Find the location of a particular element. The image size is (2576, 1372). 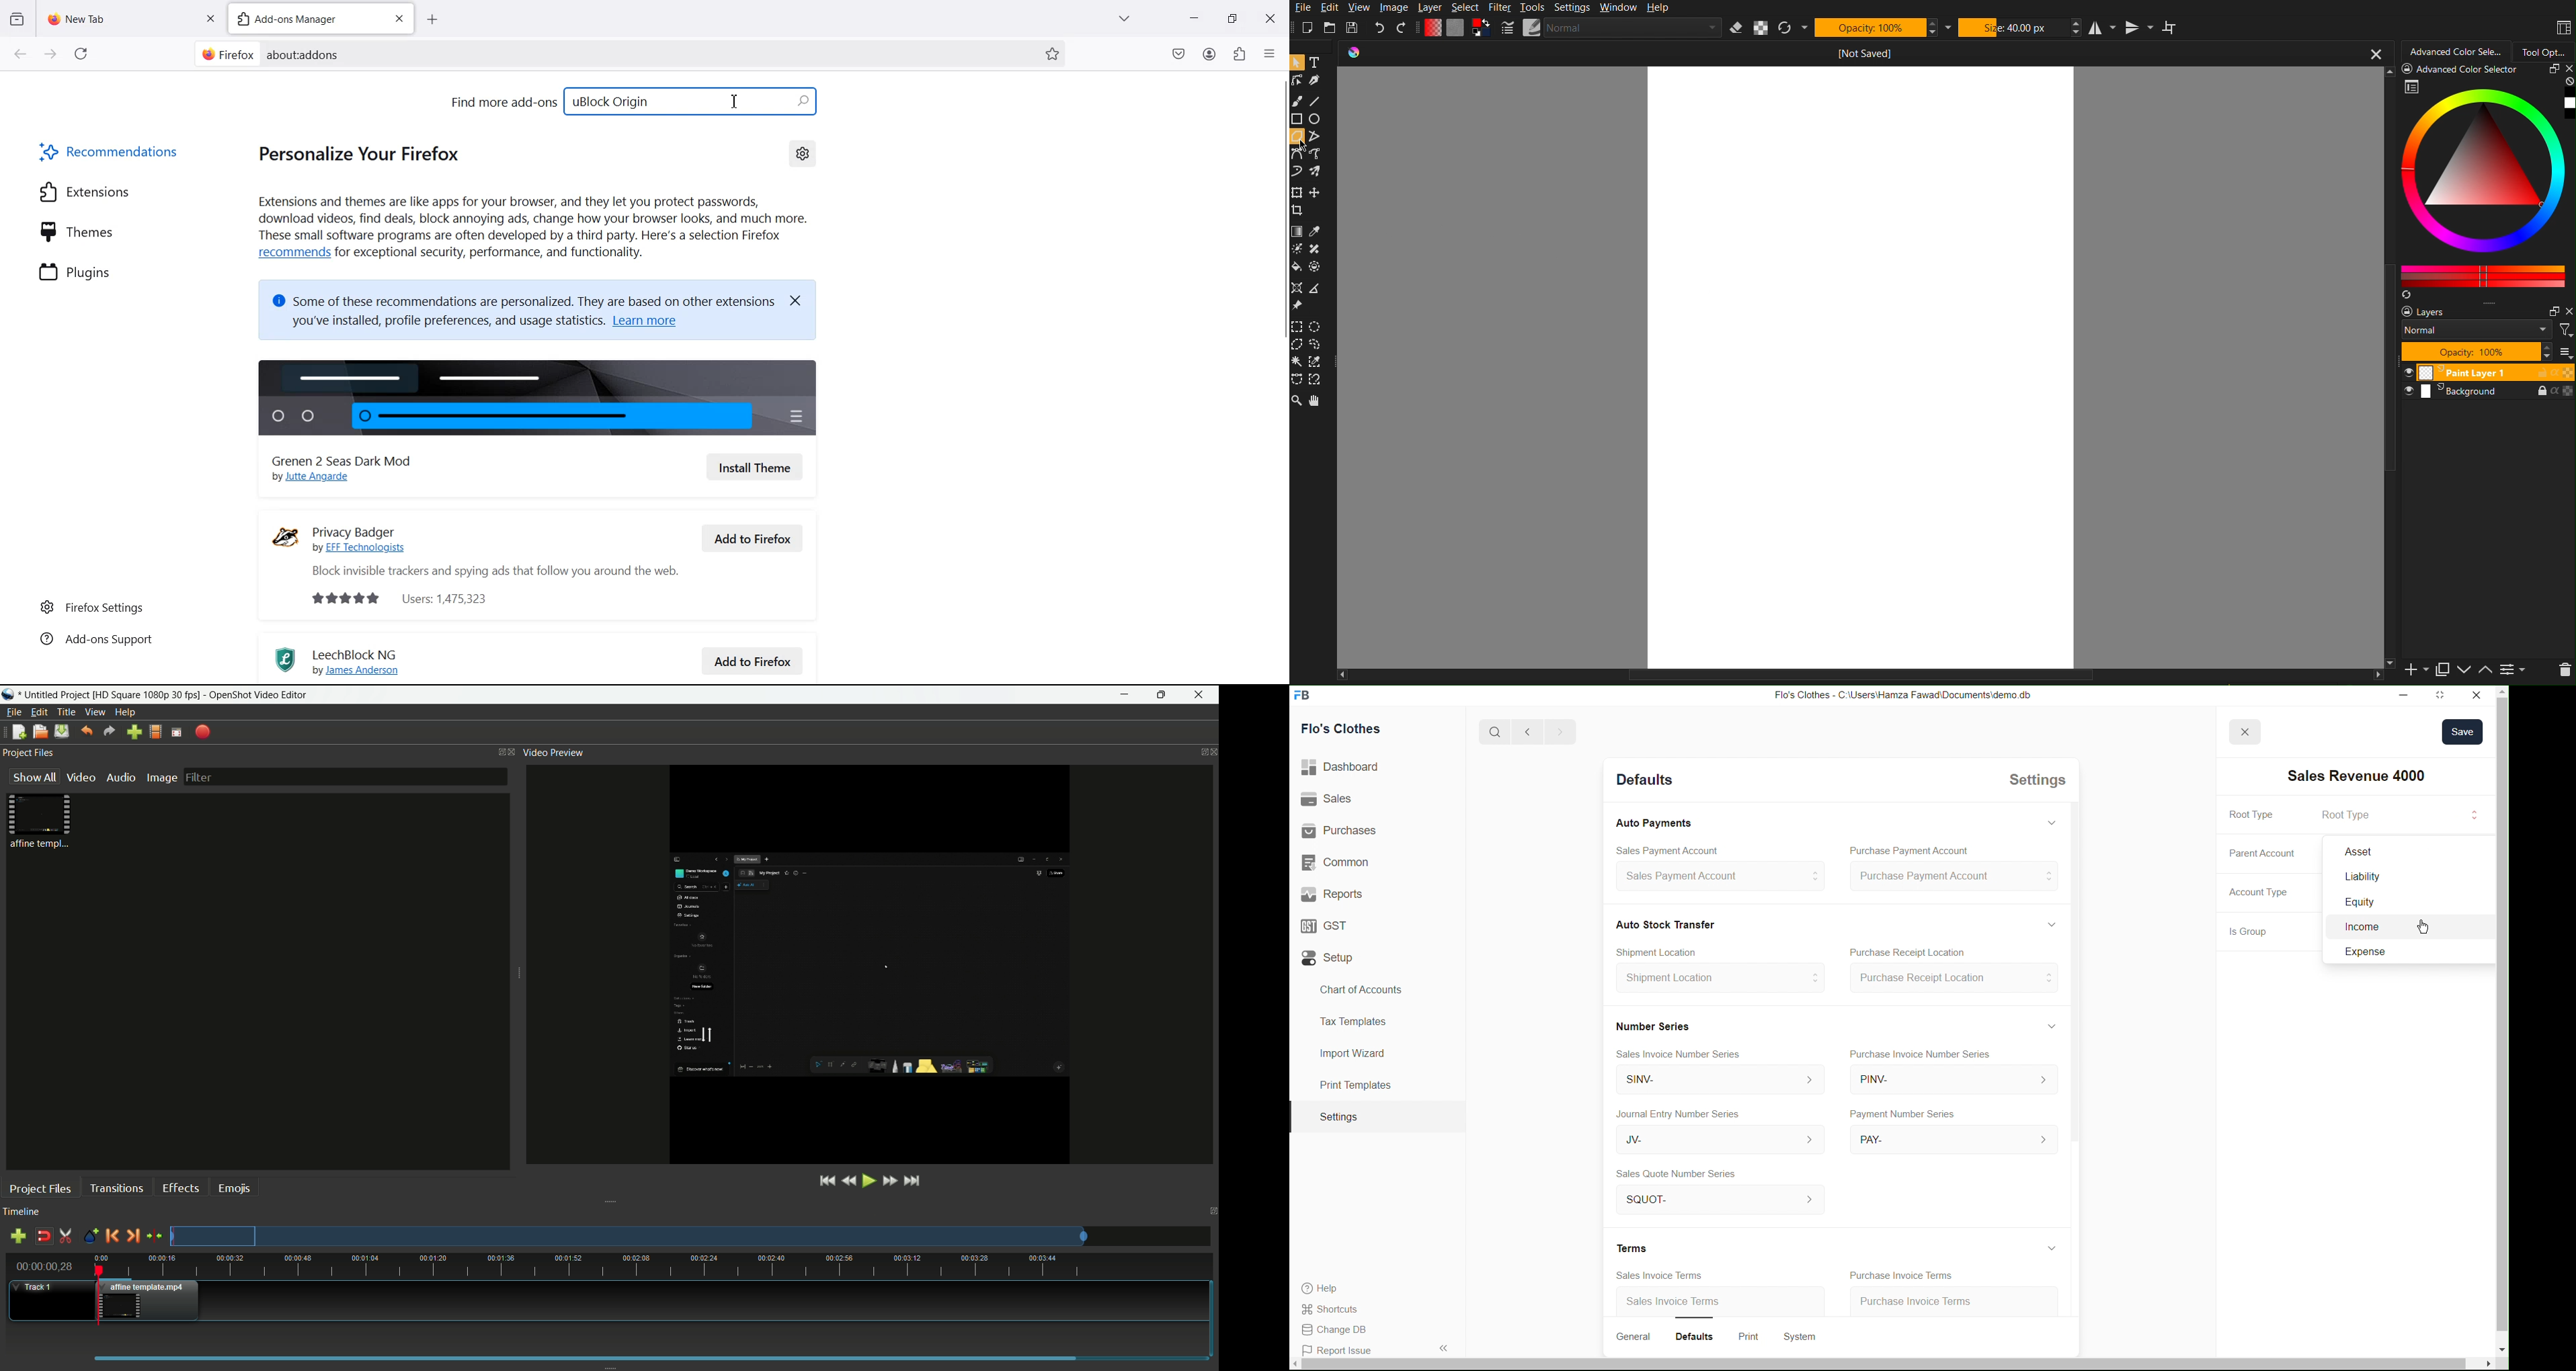

import file is located at coordinates (135, 732).